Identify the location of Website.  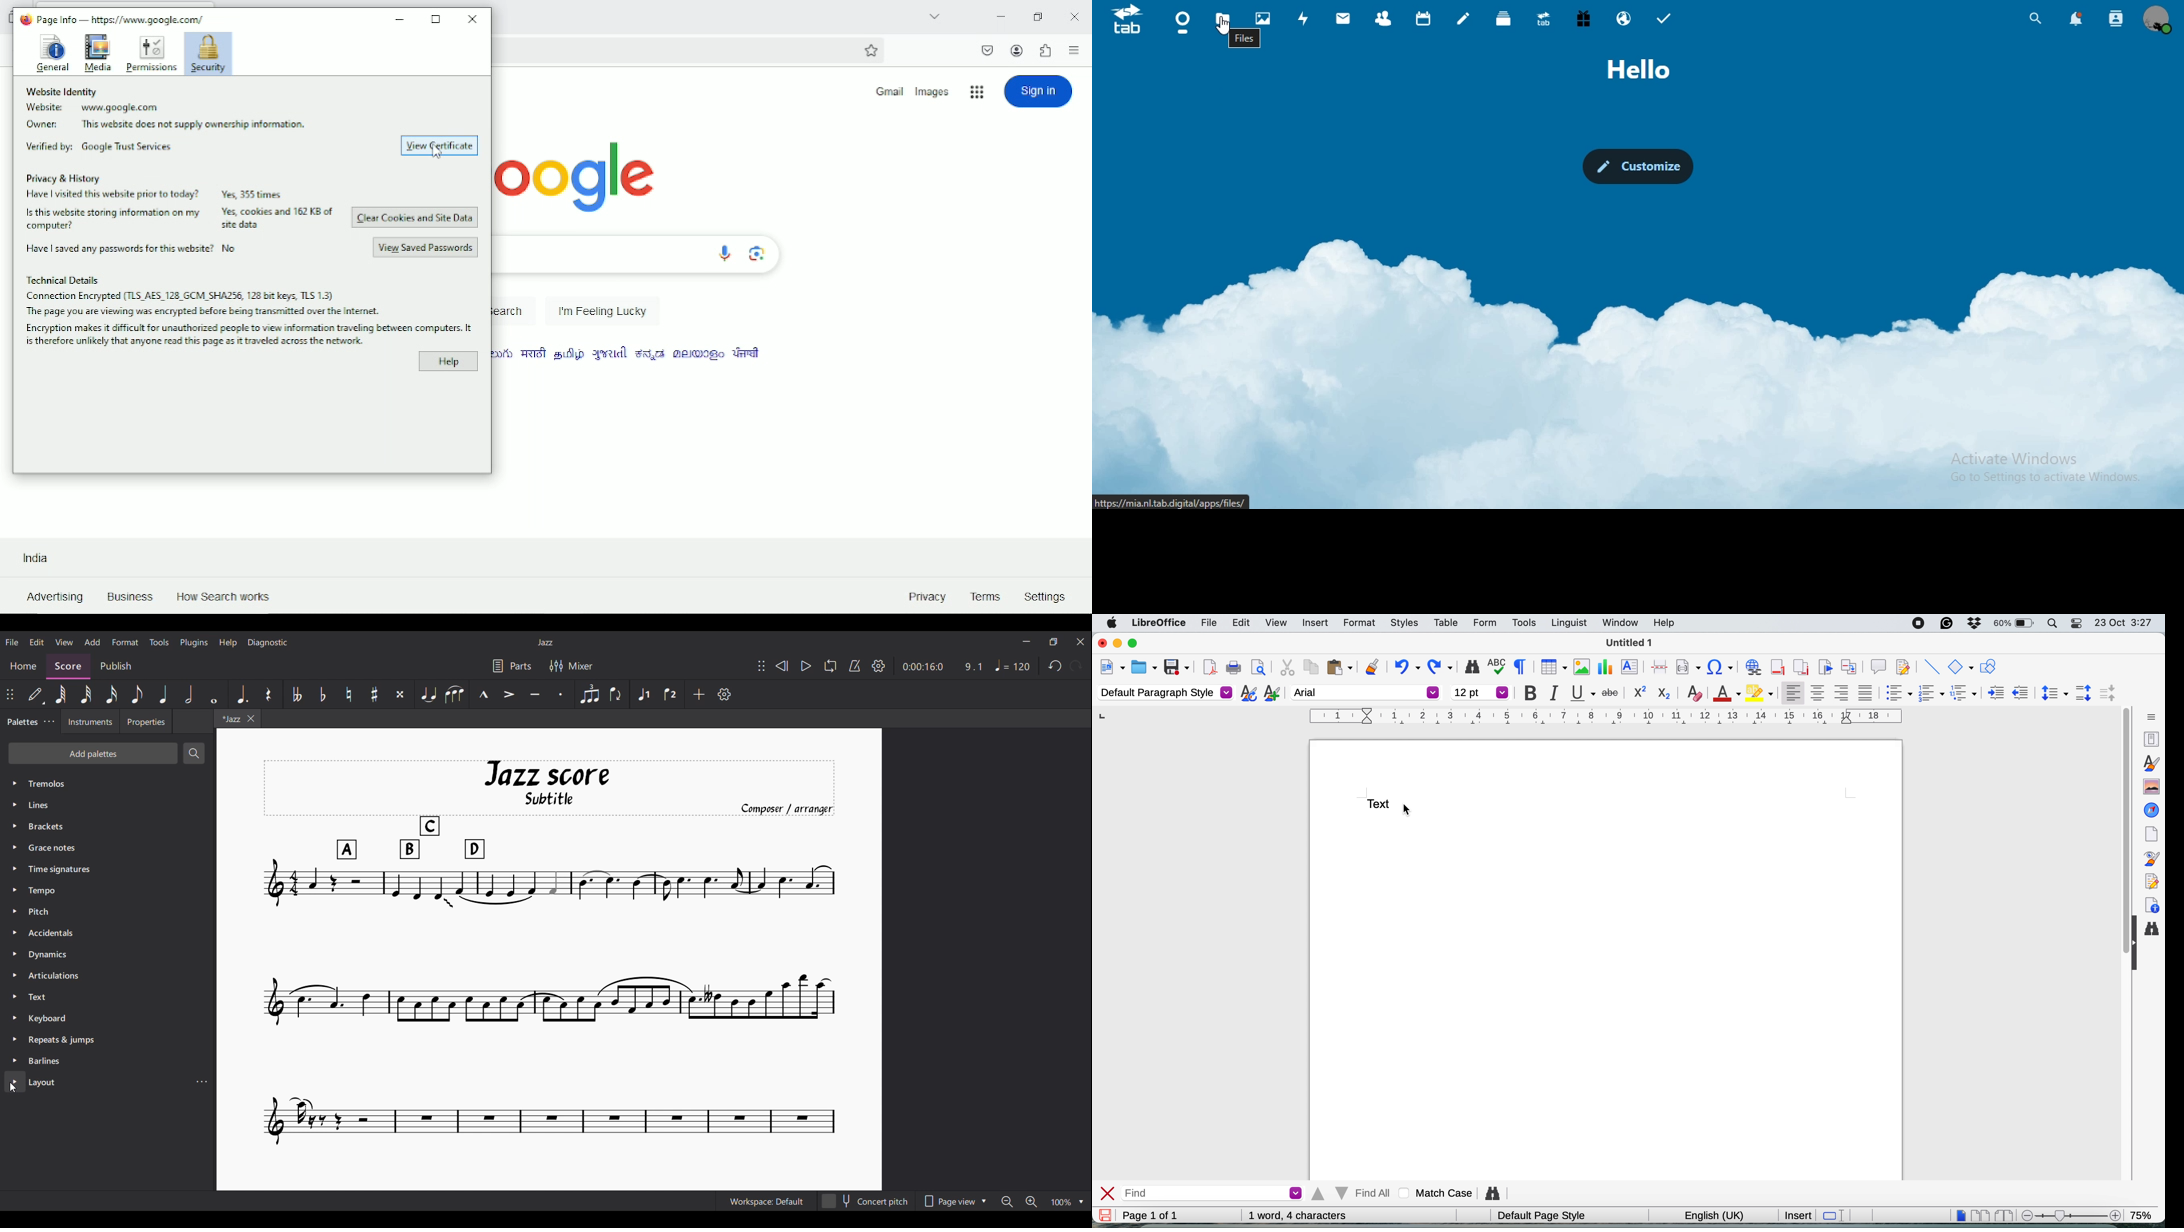
(46, 108).